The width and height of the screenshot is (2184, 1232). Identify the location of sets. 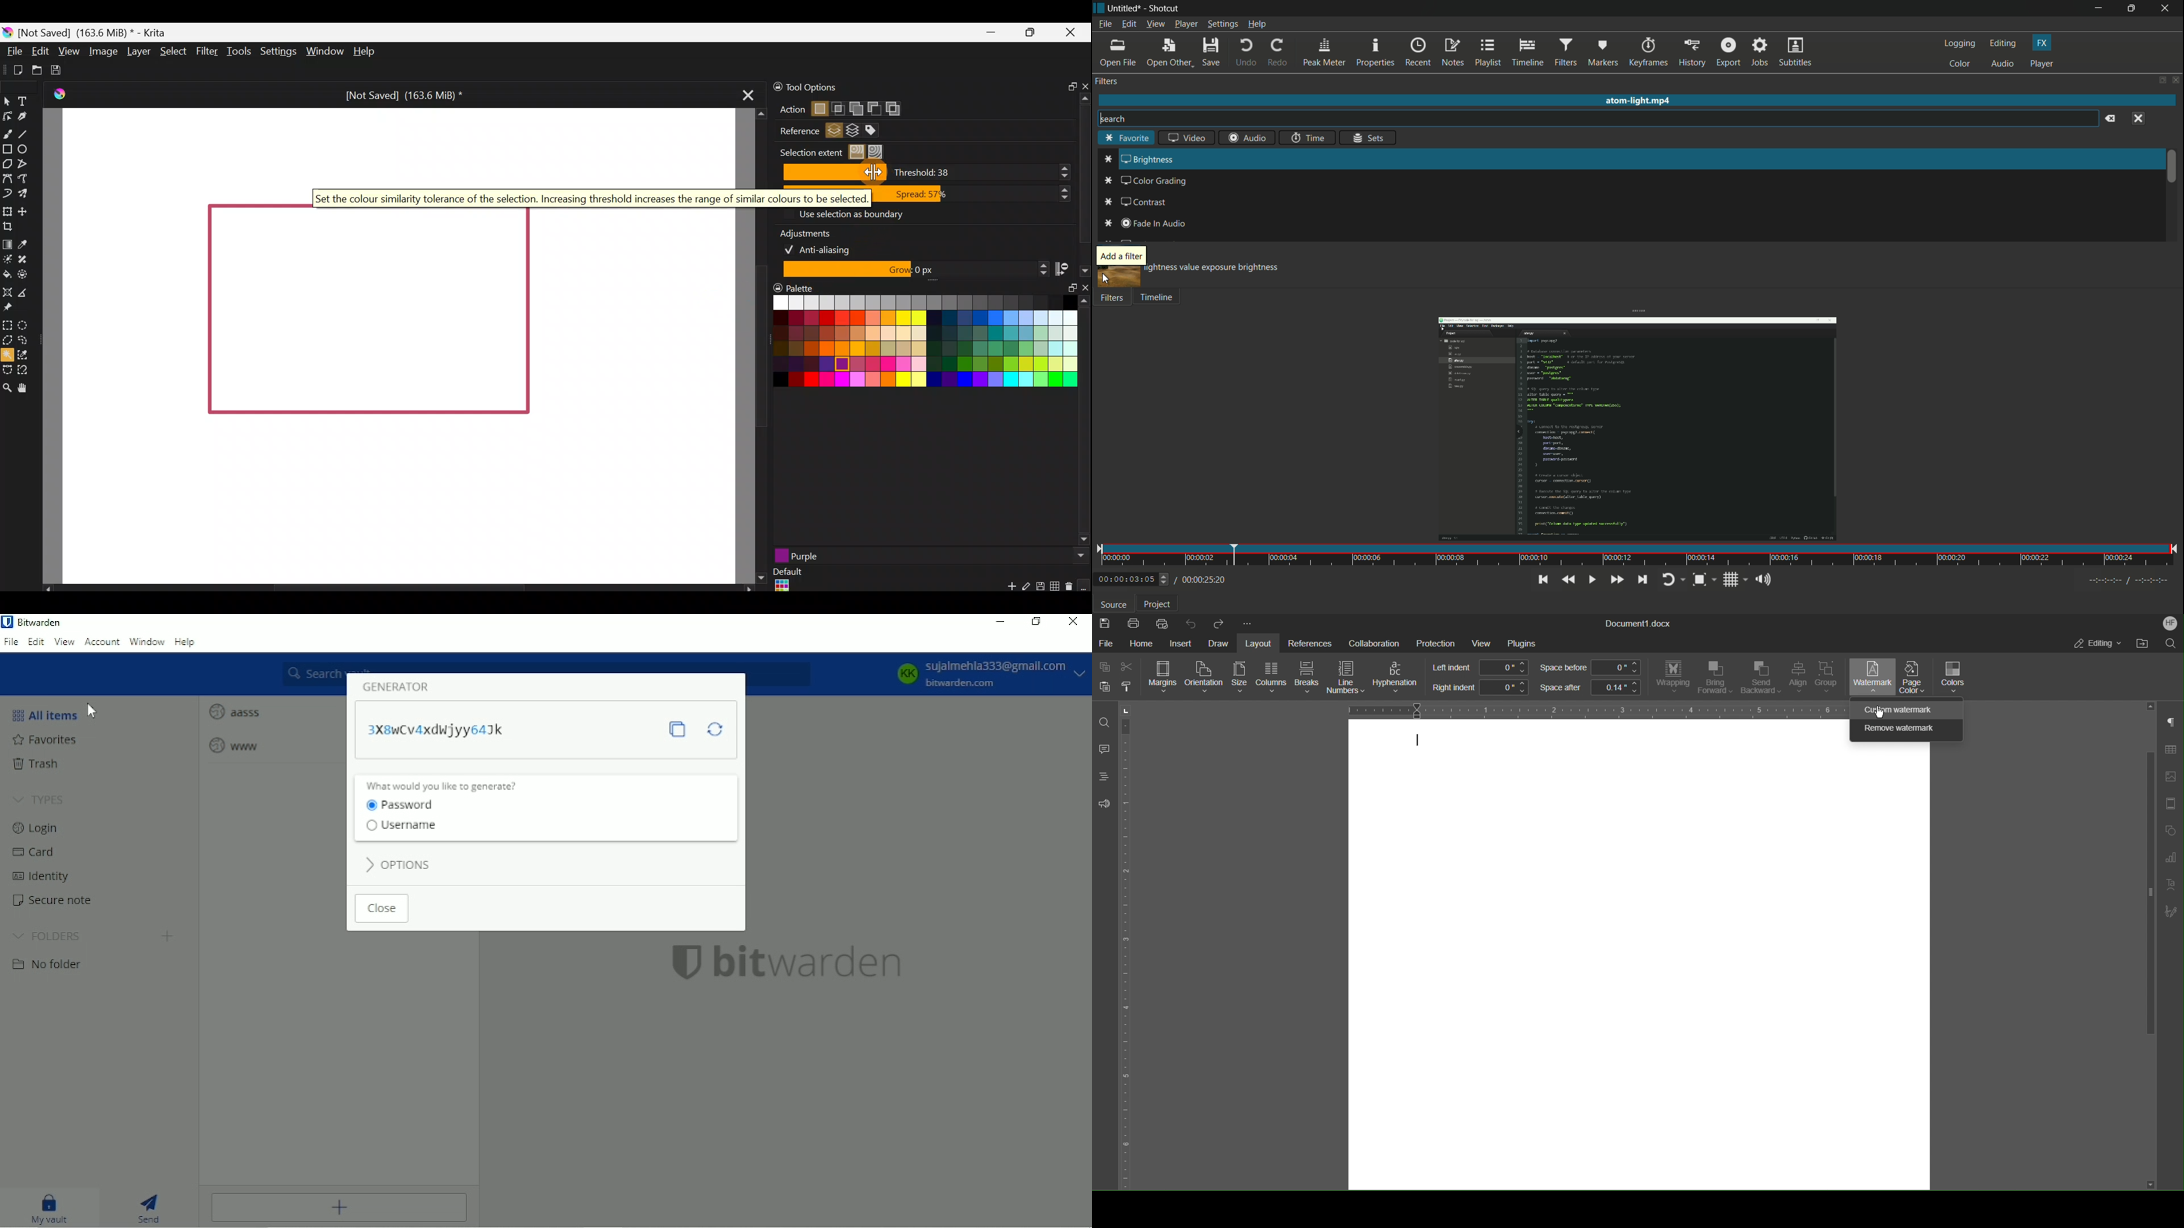
(1369, 138).